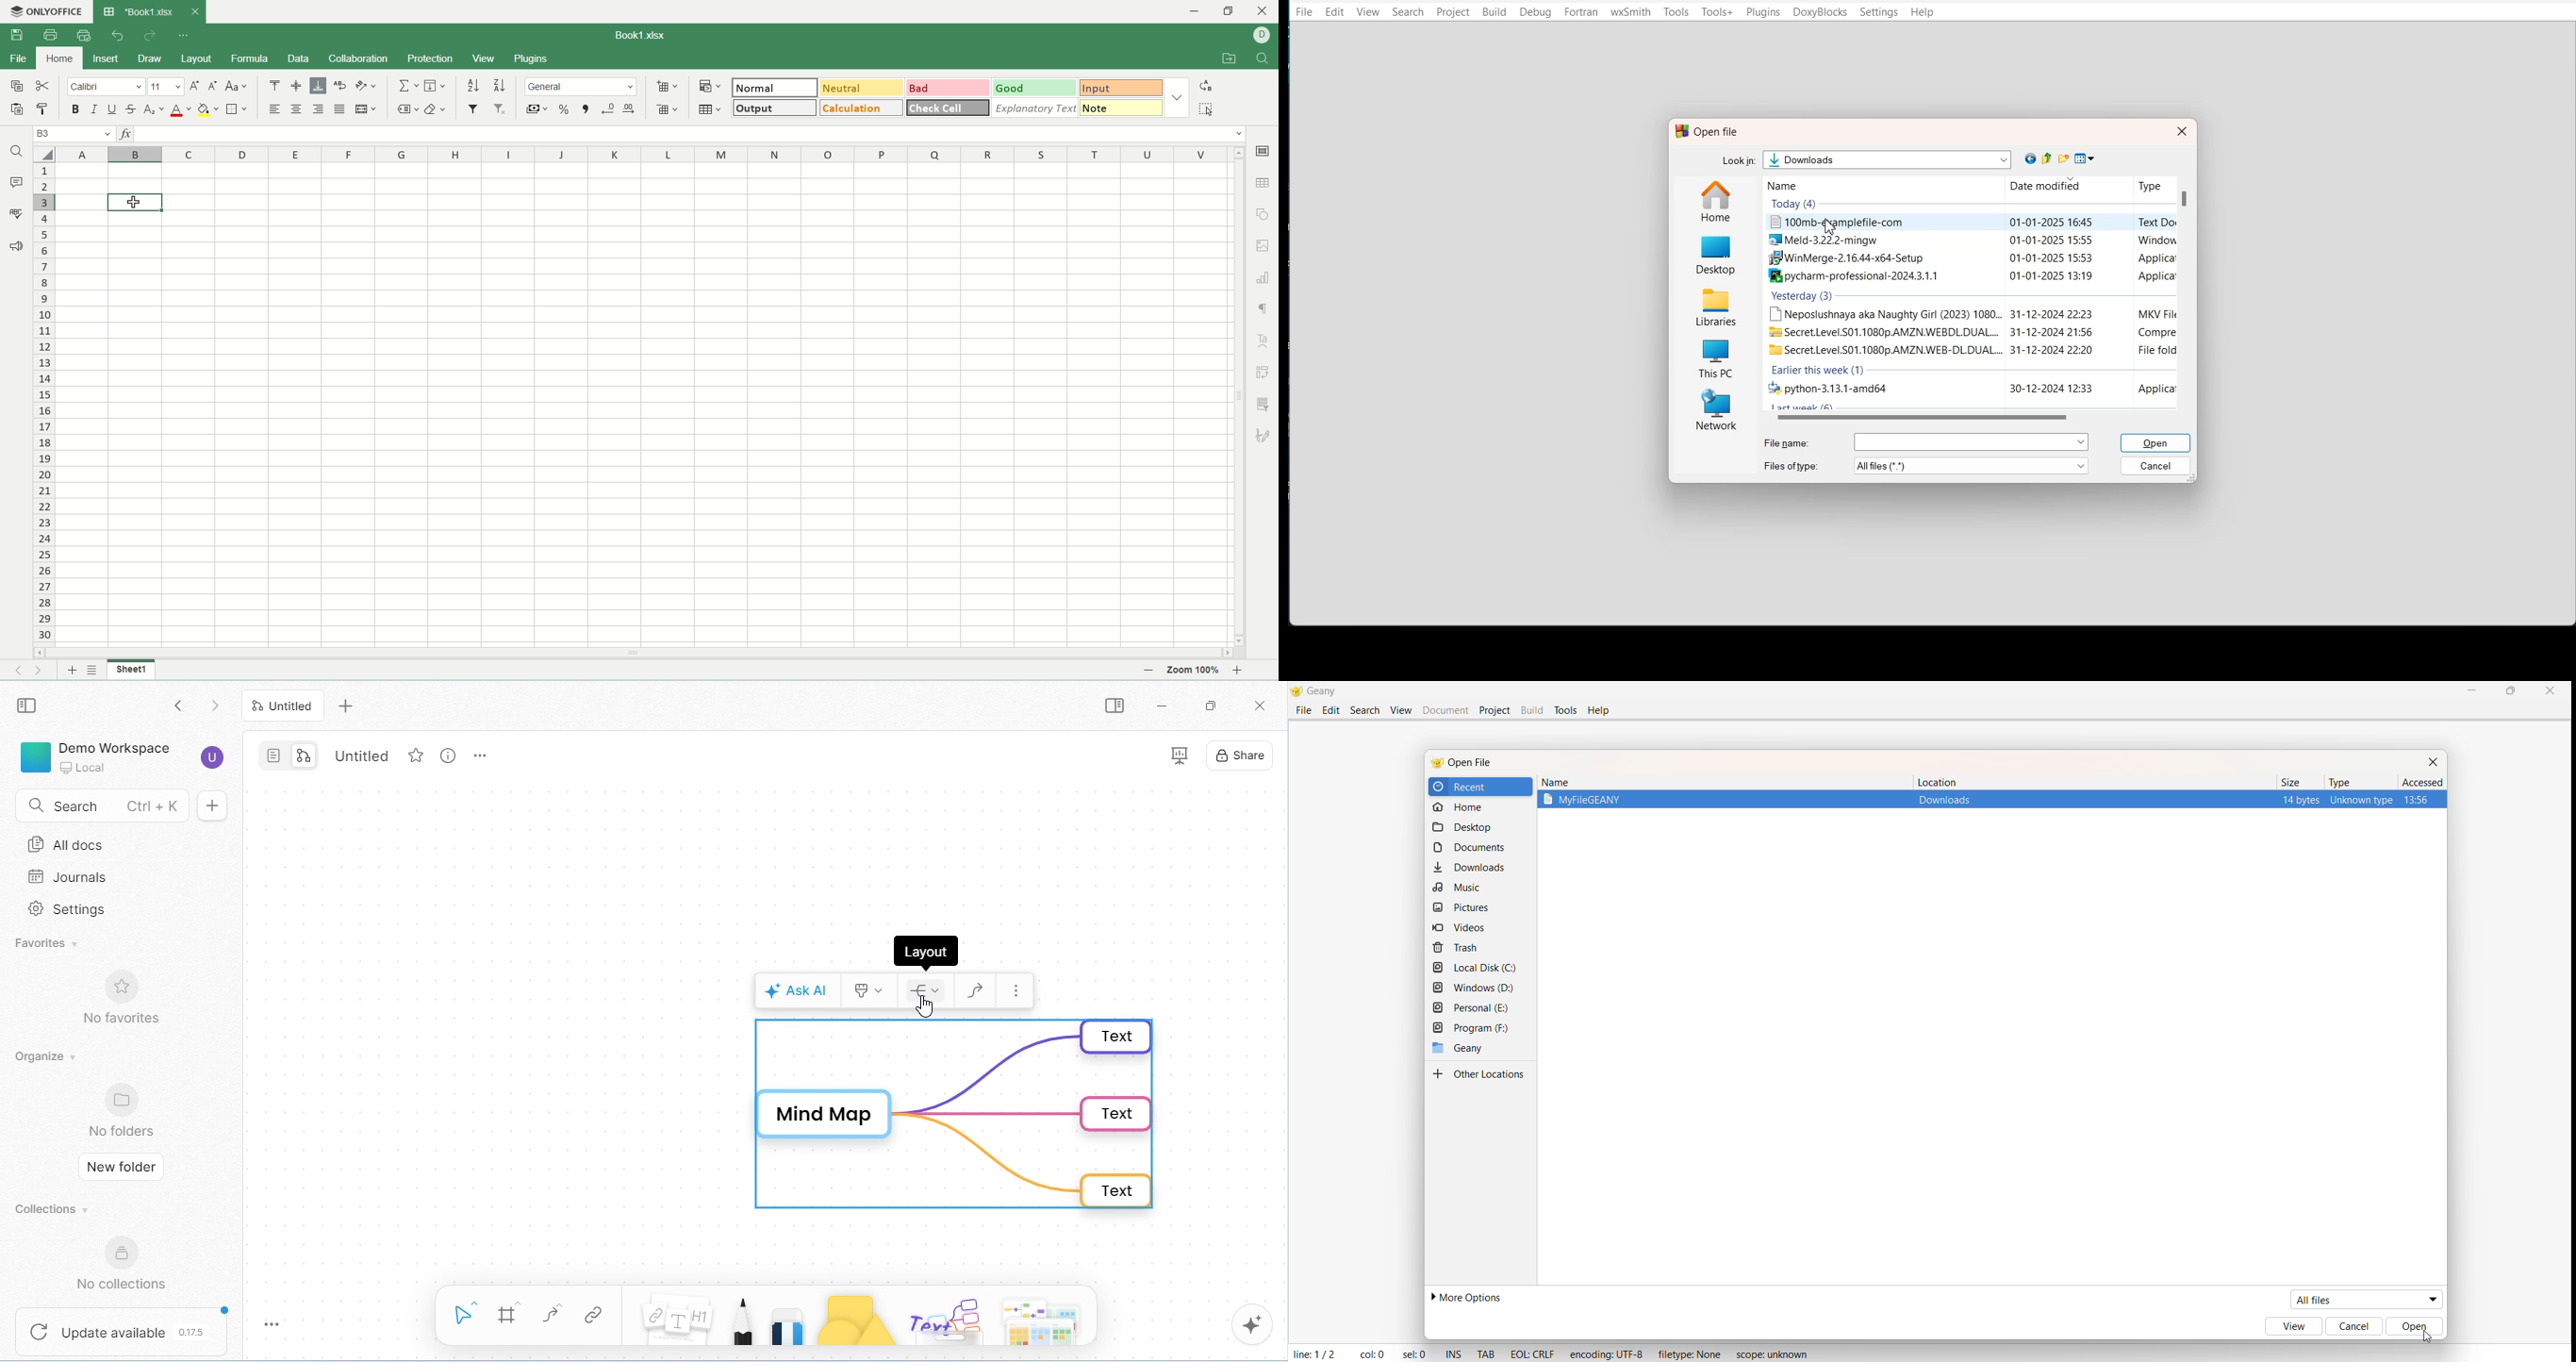 This screenshot has width=2576, height=1372. What do you see at coordinates (532, 59) in the screenshot?
I see `plugins` at bounding box center [532, 59].